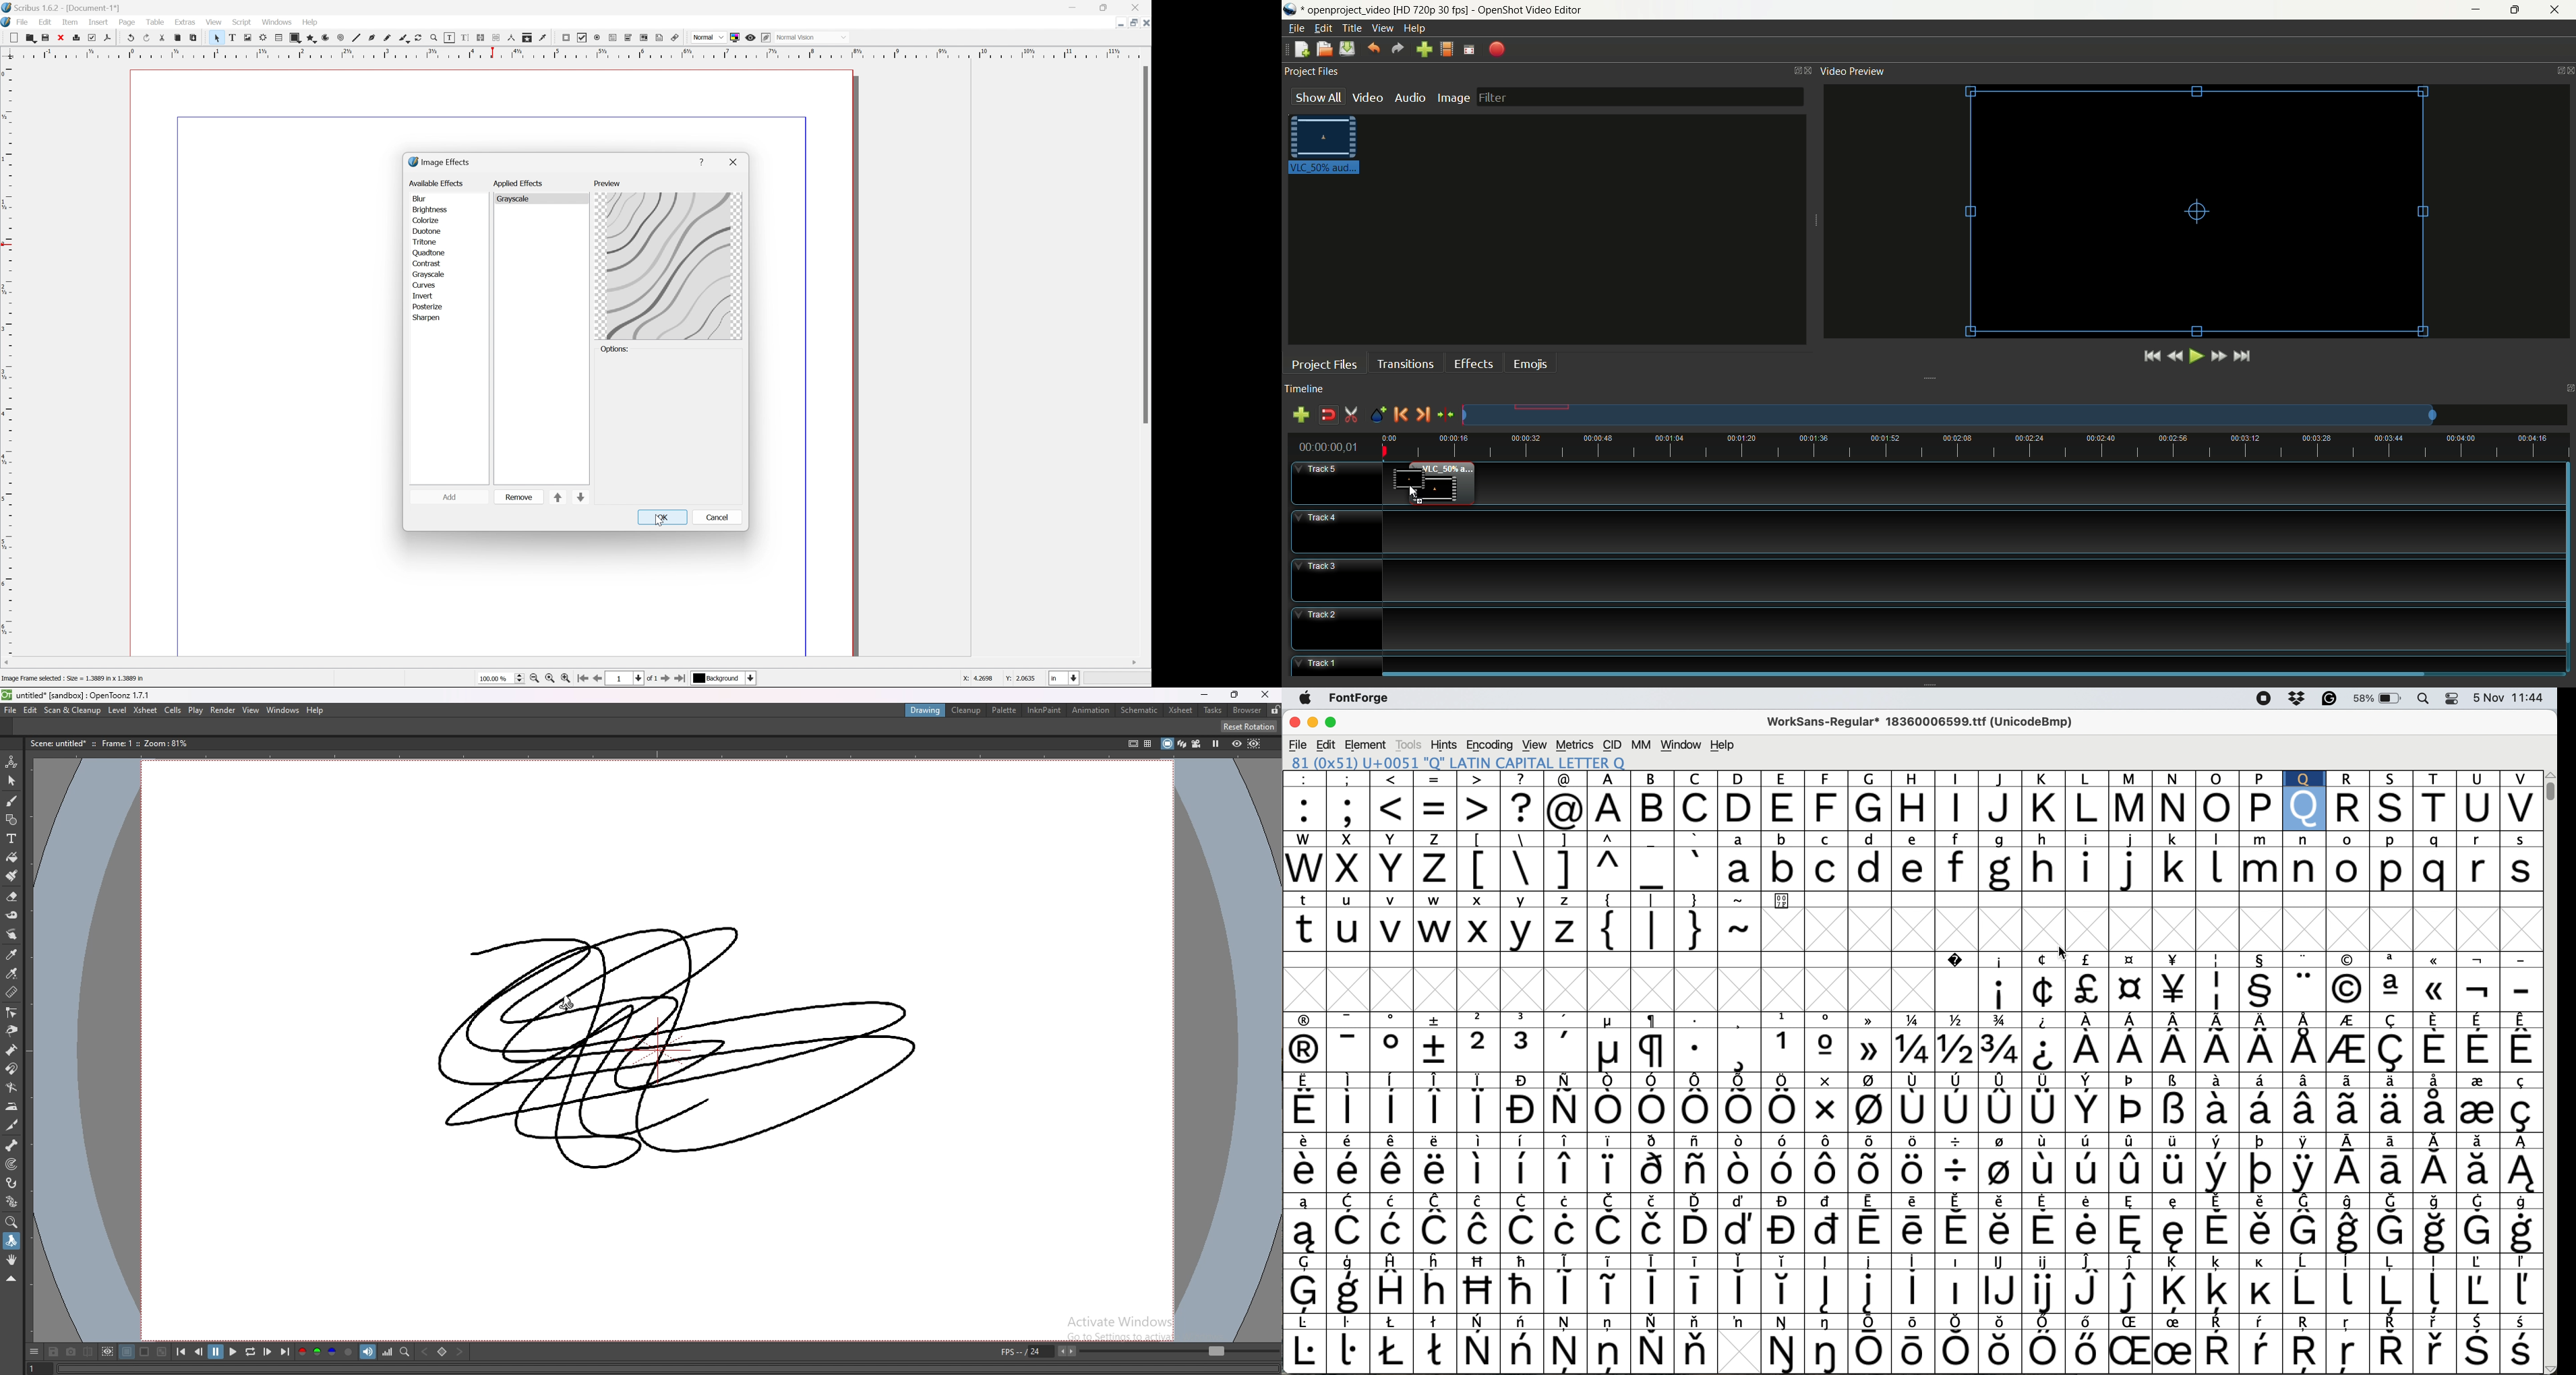  I want to click on curves, so click(424, 284).